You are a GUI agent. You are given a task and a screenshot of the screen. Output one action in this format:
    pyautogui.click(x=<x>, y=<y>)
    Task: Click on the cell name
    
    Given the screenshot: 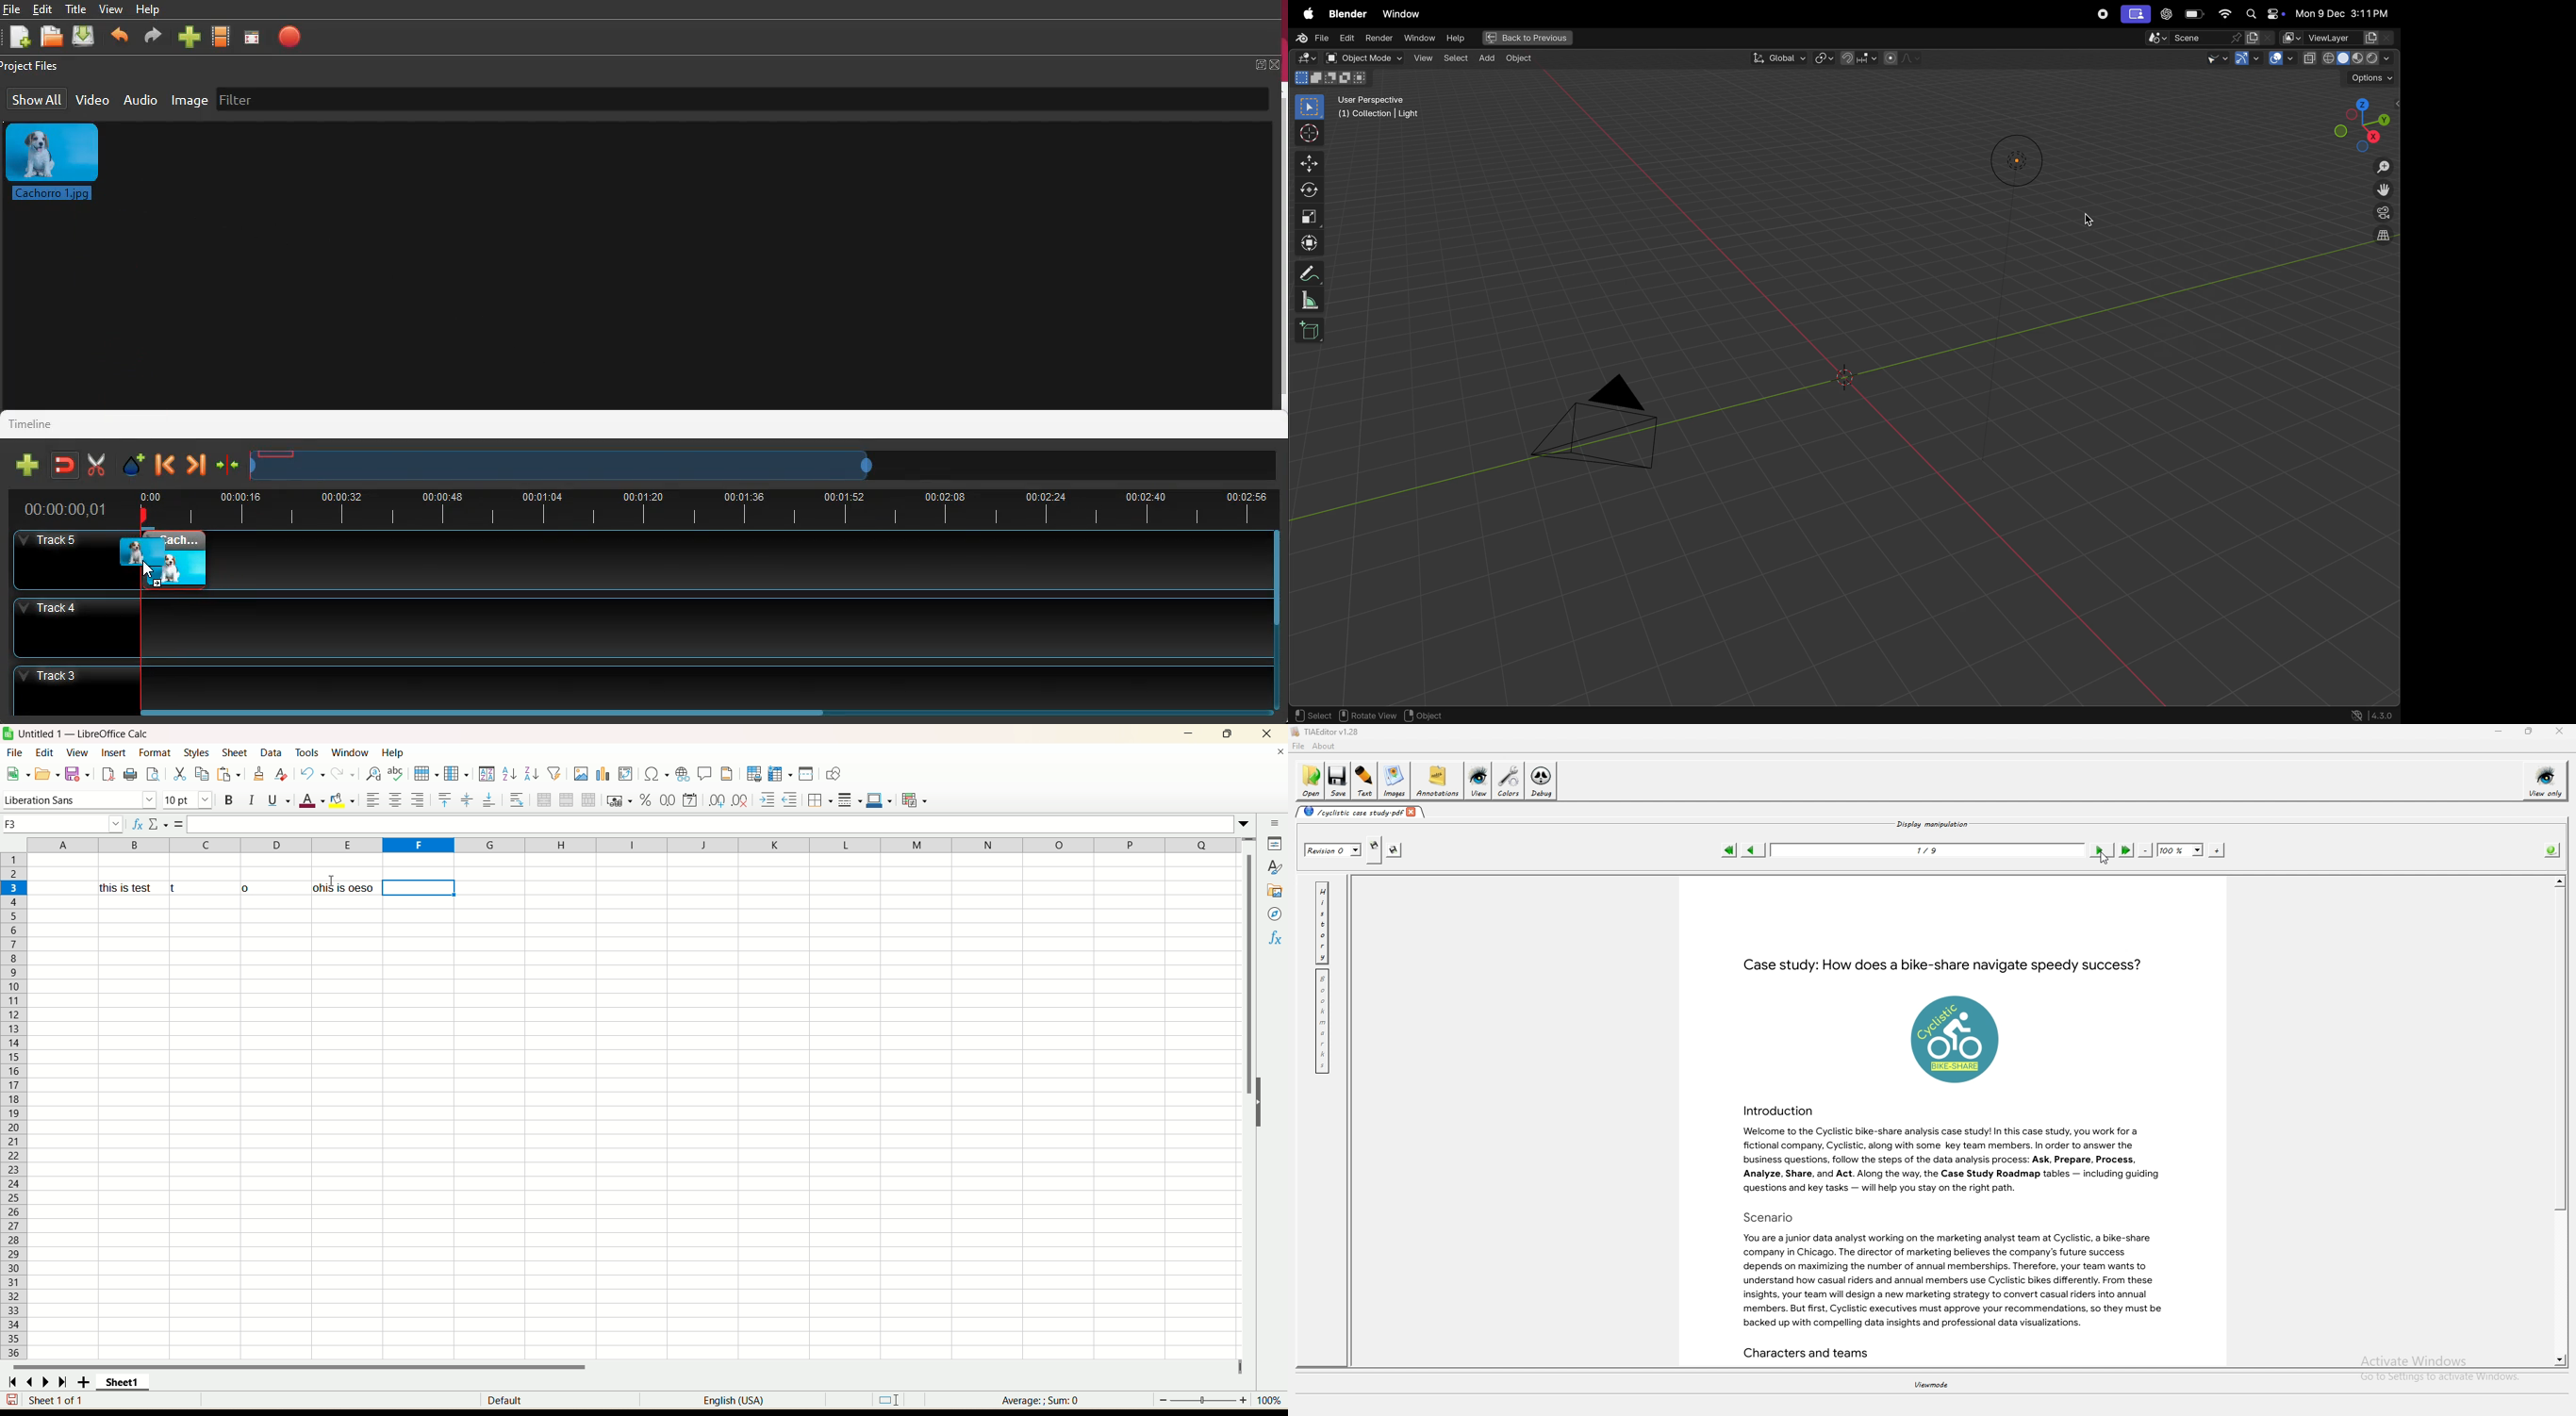 What is the action you would take?
    pyautogui.click(x=63, y=825)
    